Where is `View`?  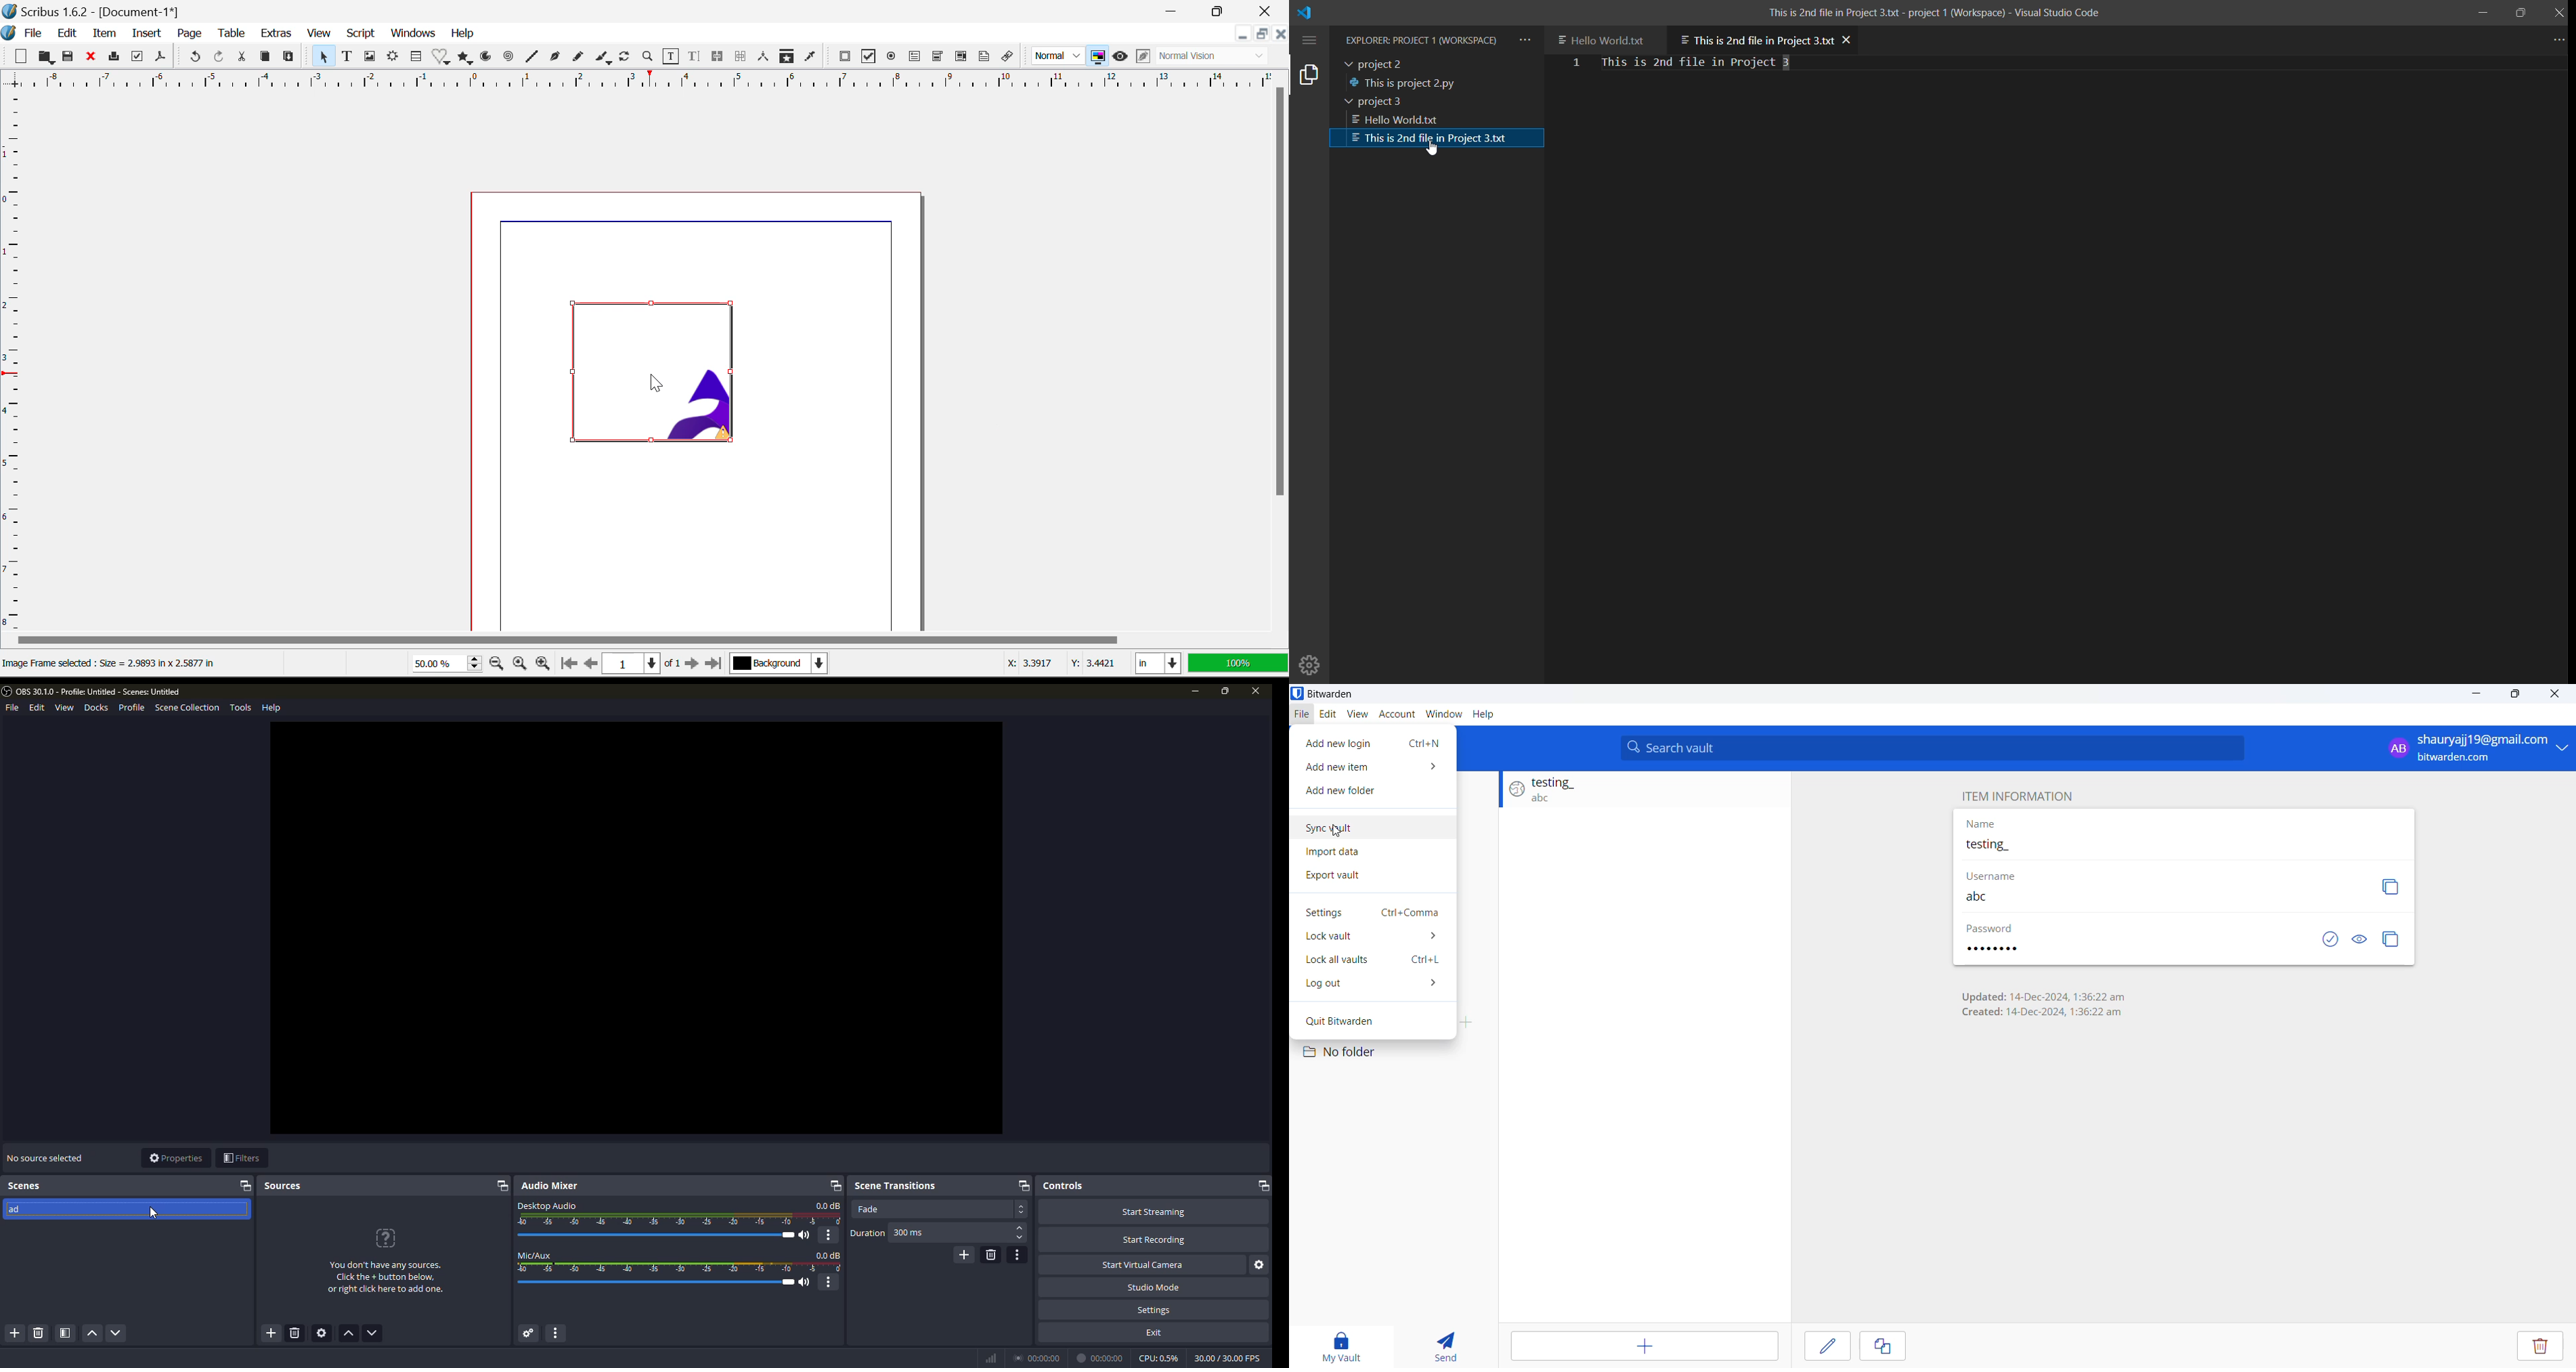
View is located at coordinates (318, 34).